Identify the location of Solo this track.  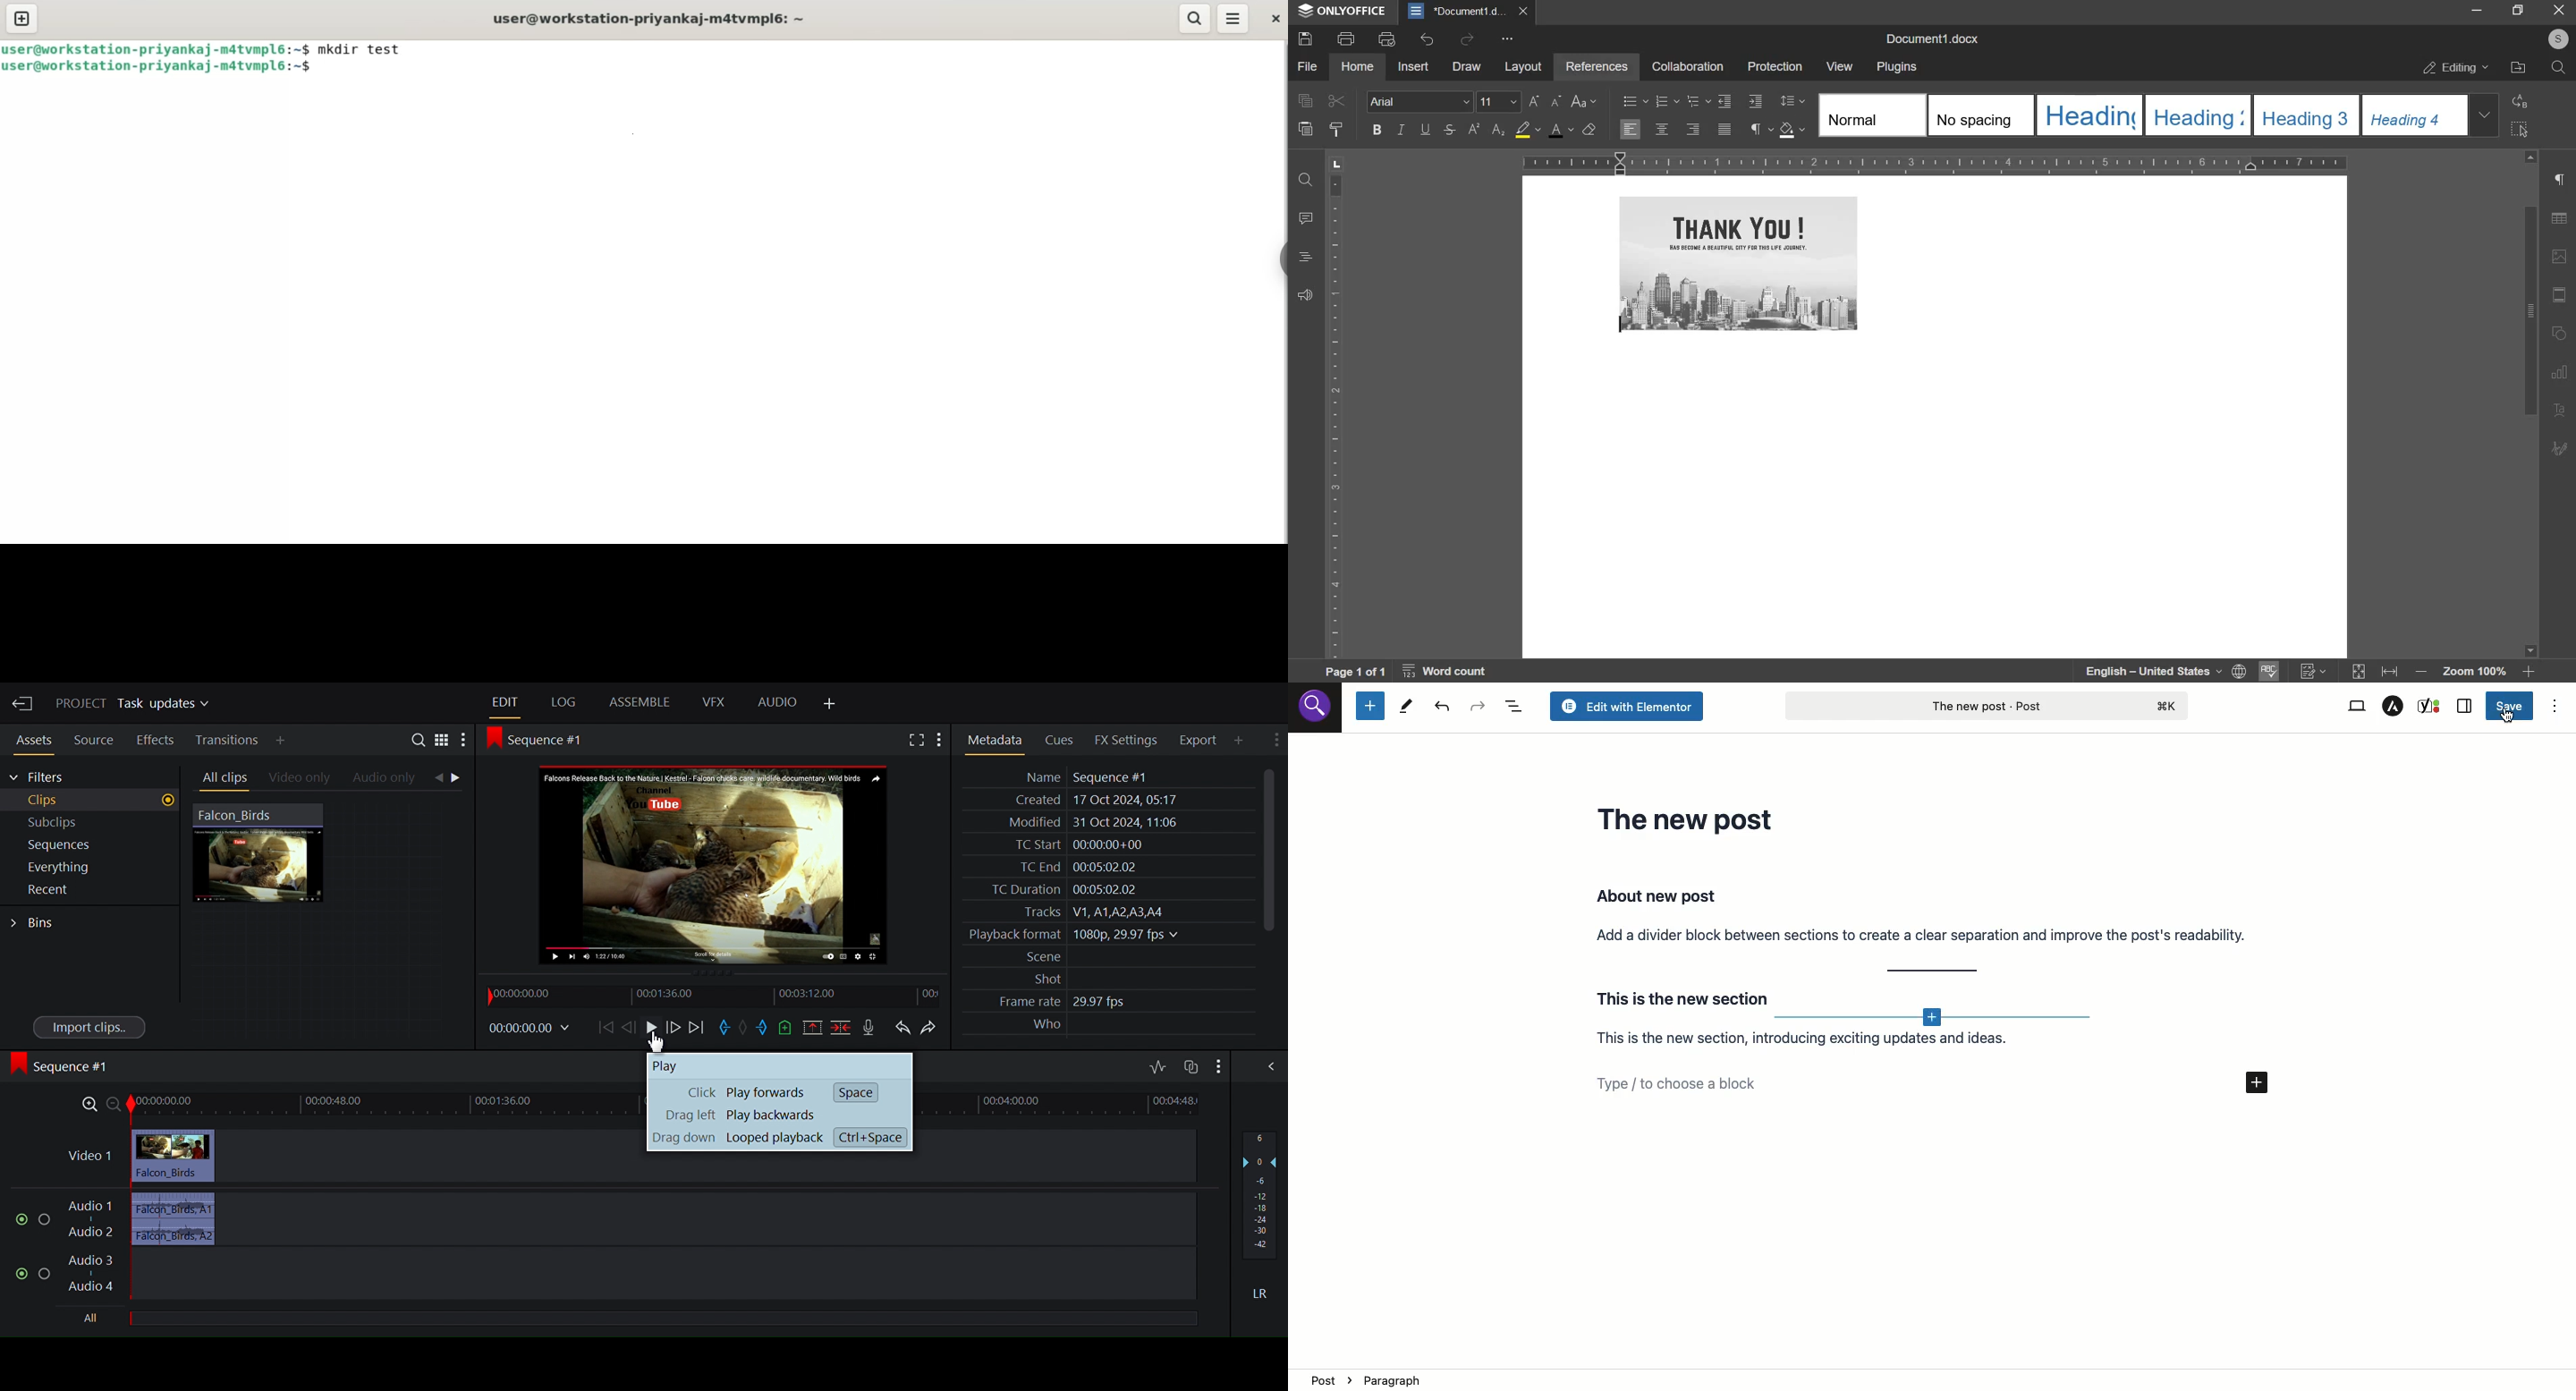
(45, 1216).